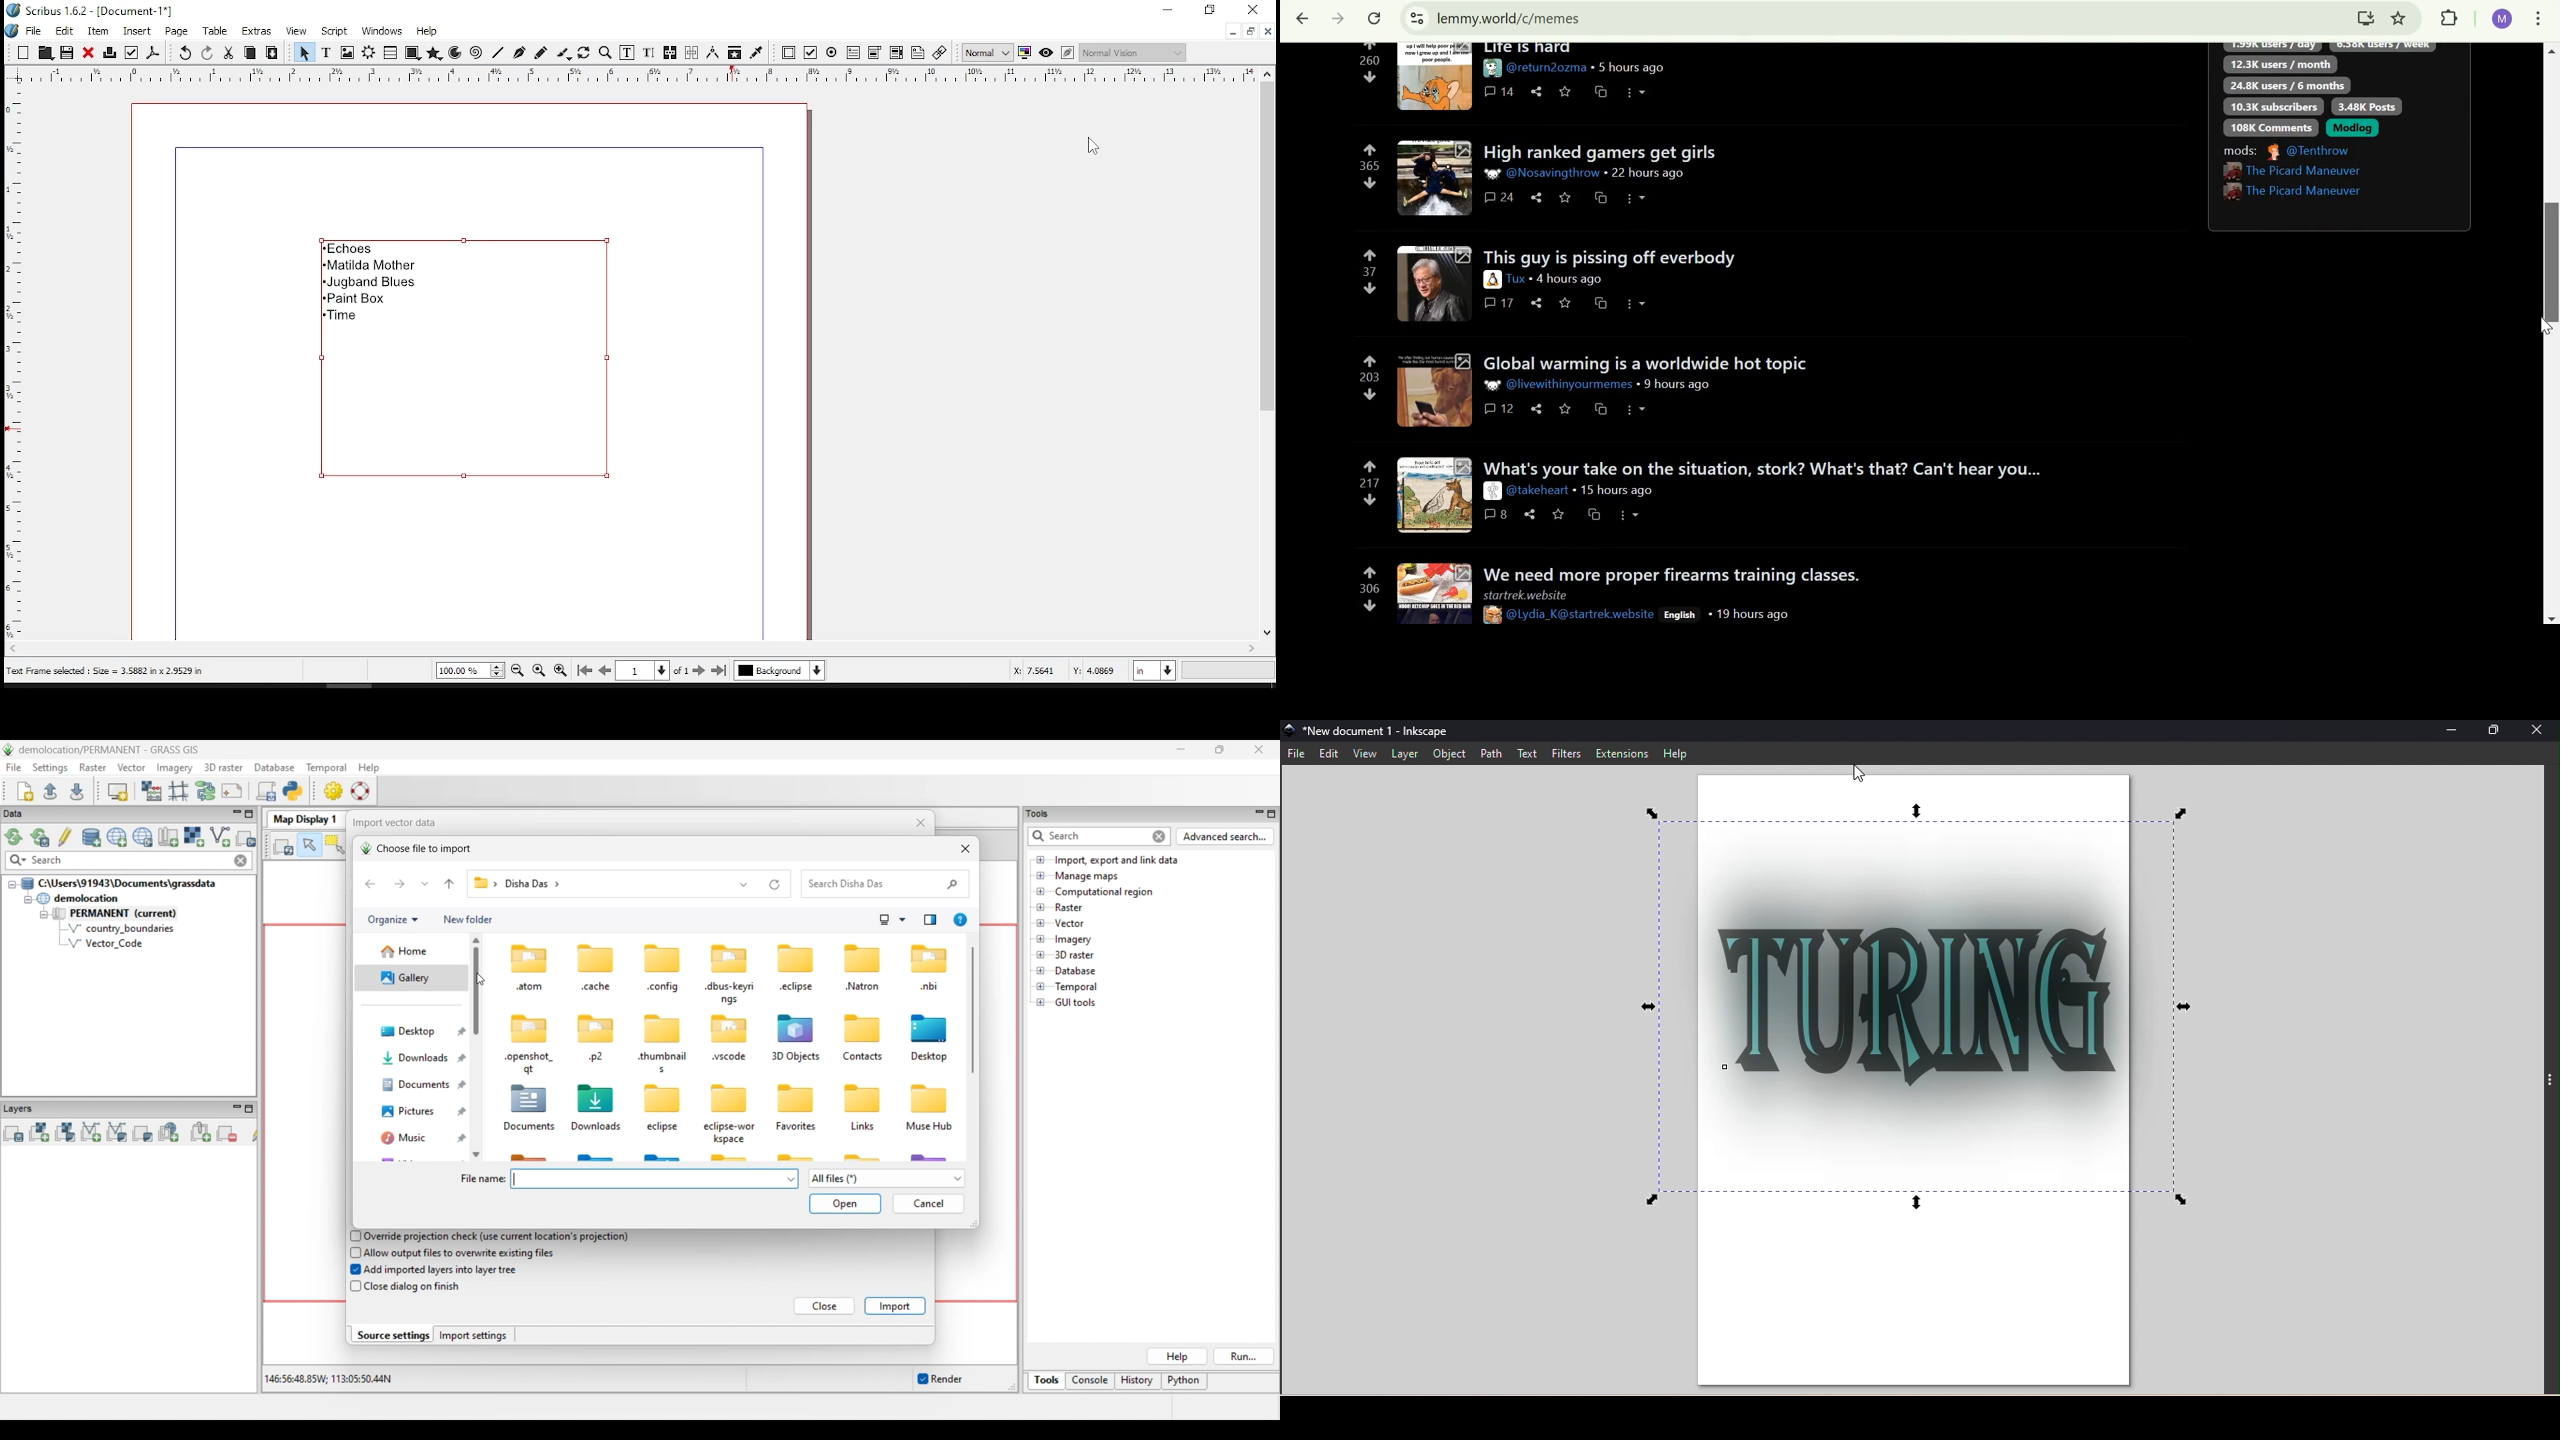 The image size is (2576, 1456). Describe the element at coordinates (1369, 165) in the screenshot. I see `365 points` at that location.